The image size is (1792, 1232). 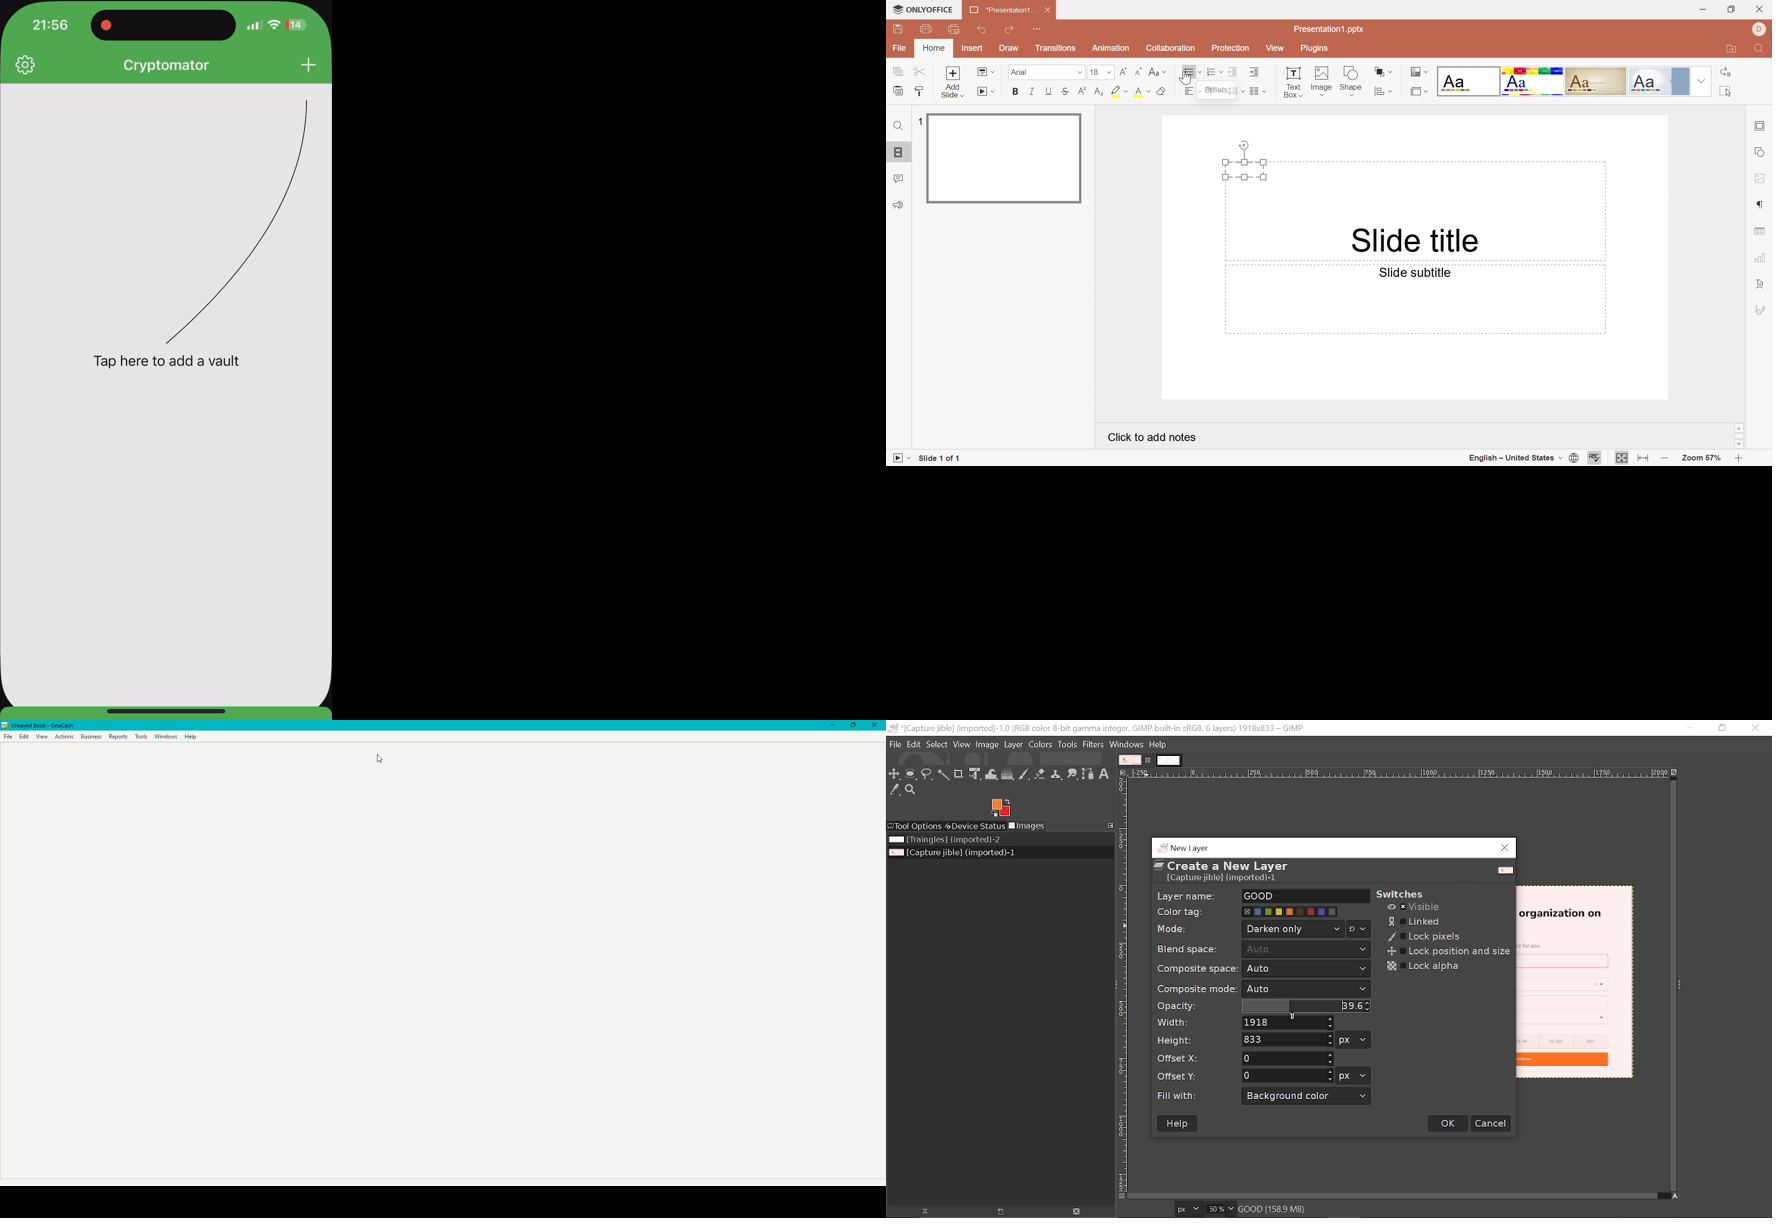 I want to click on Font, so click(x=1022, y=73).